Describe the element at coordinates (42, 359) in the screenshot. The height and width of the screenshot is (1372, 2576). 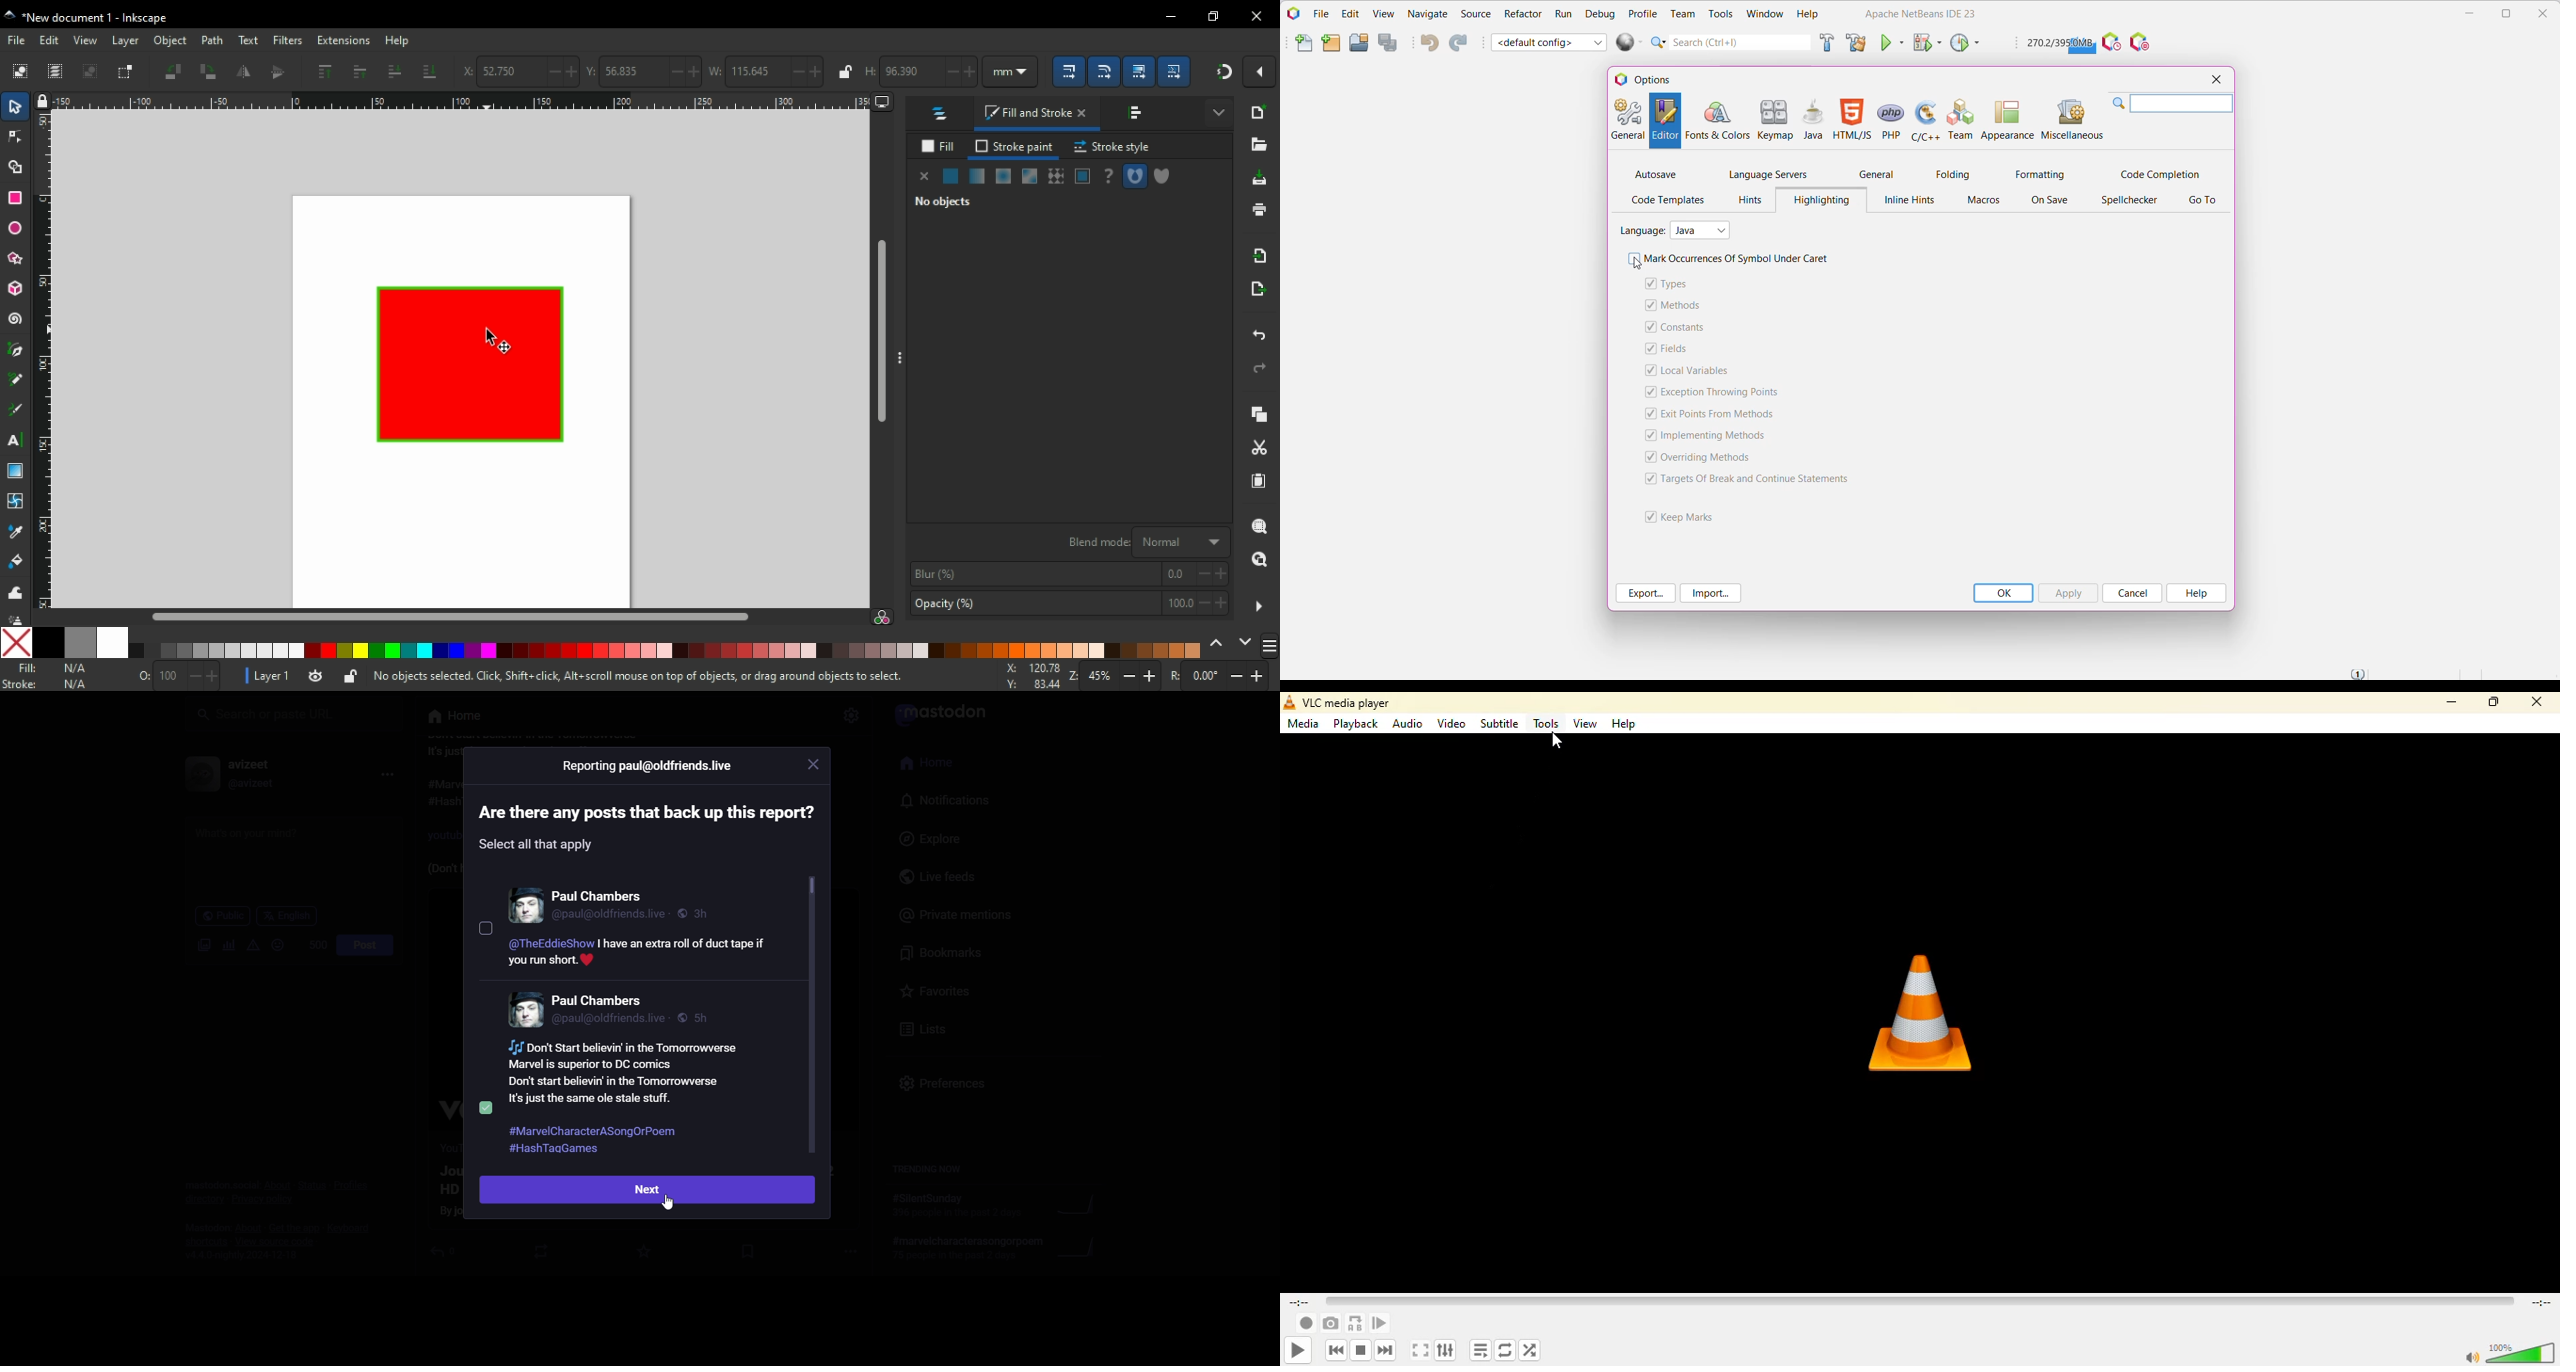
I see `ruler` at that location.